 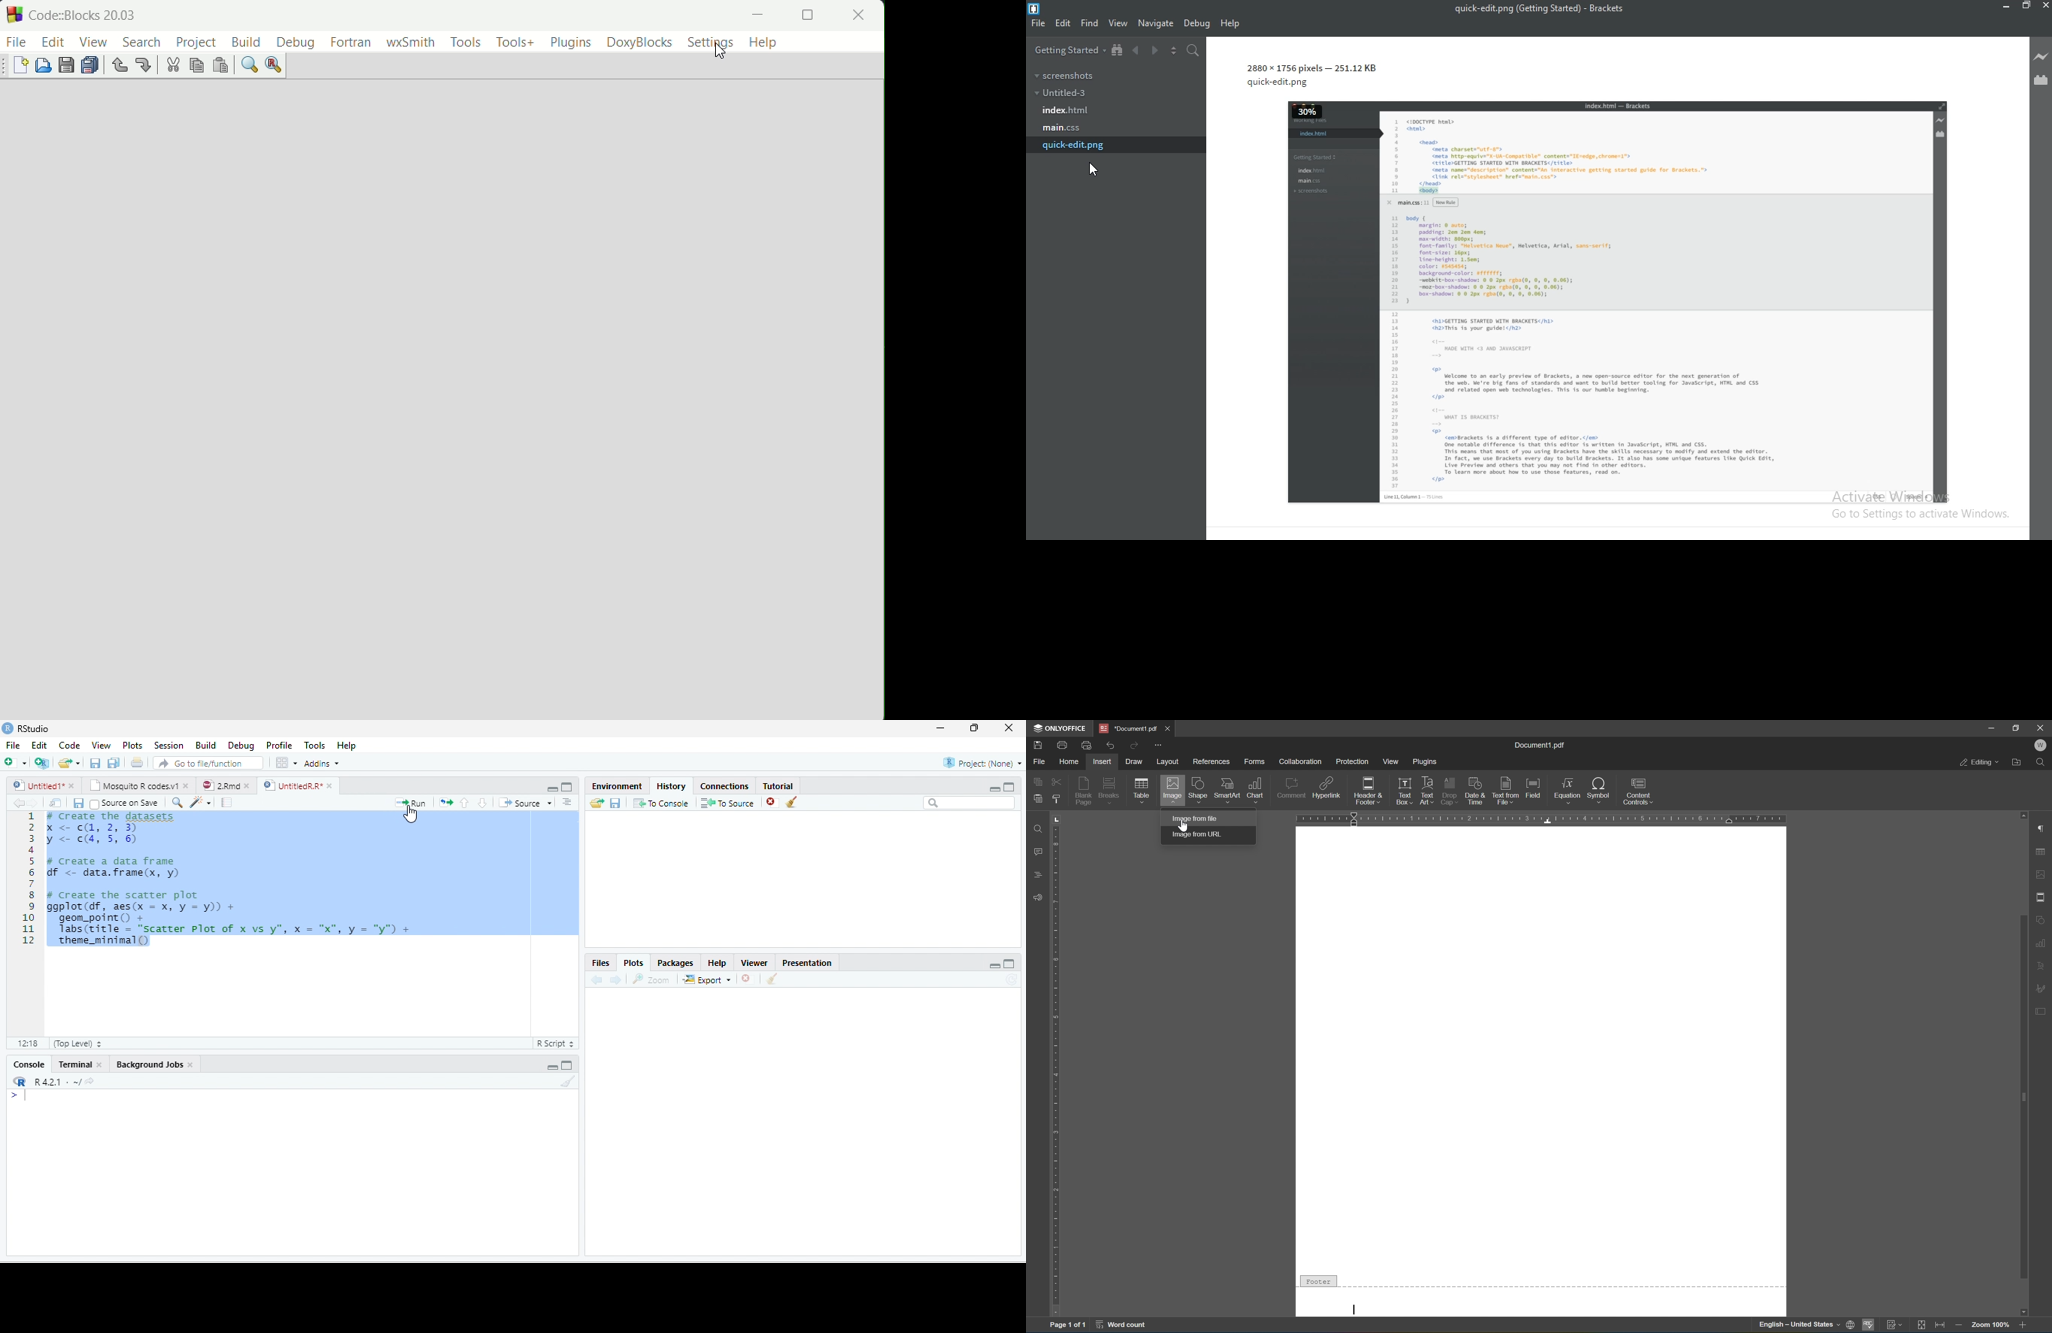 I want to click on Load history from an existing file, so click(x=596, y=803).